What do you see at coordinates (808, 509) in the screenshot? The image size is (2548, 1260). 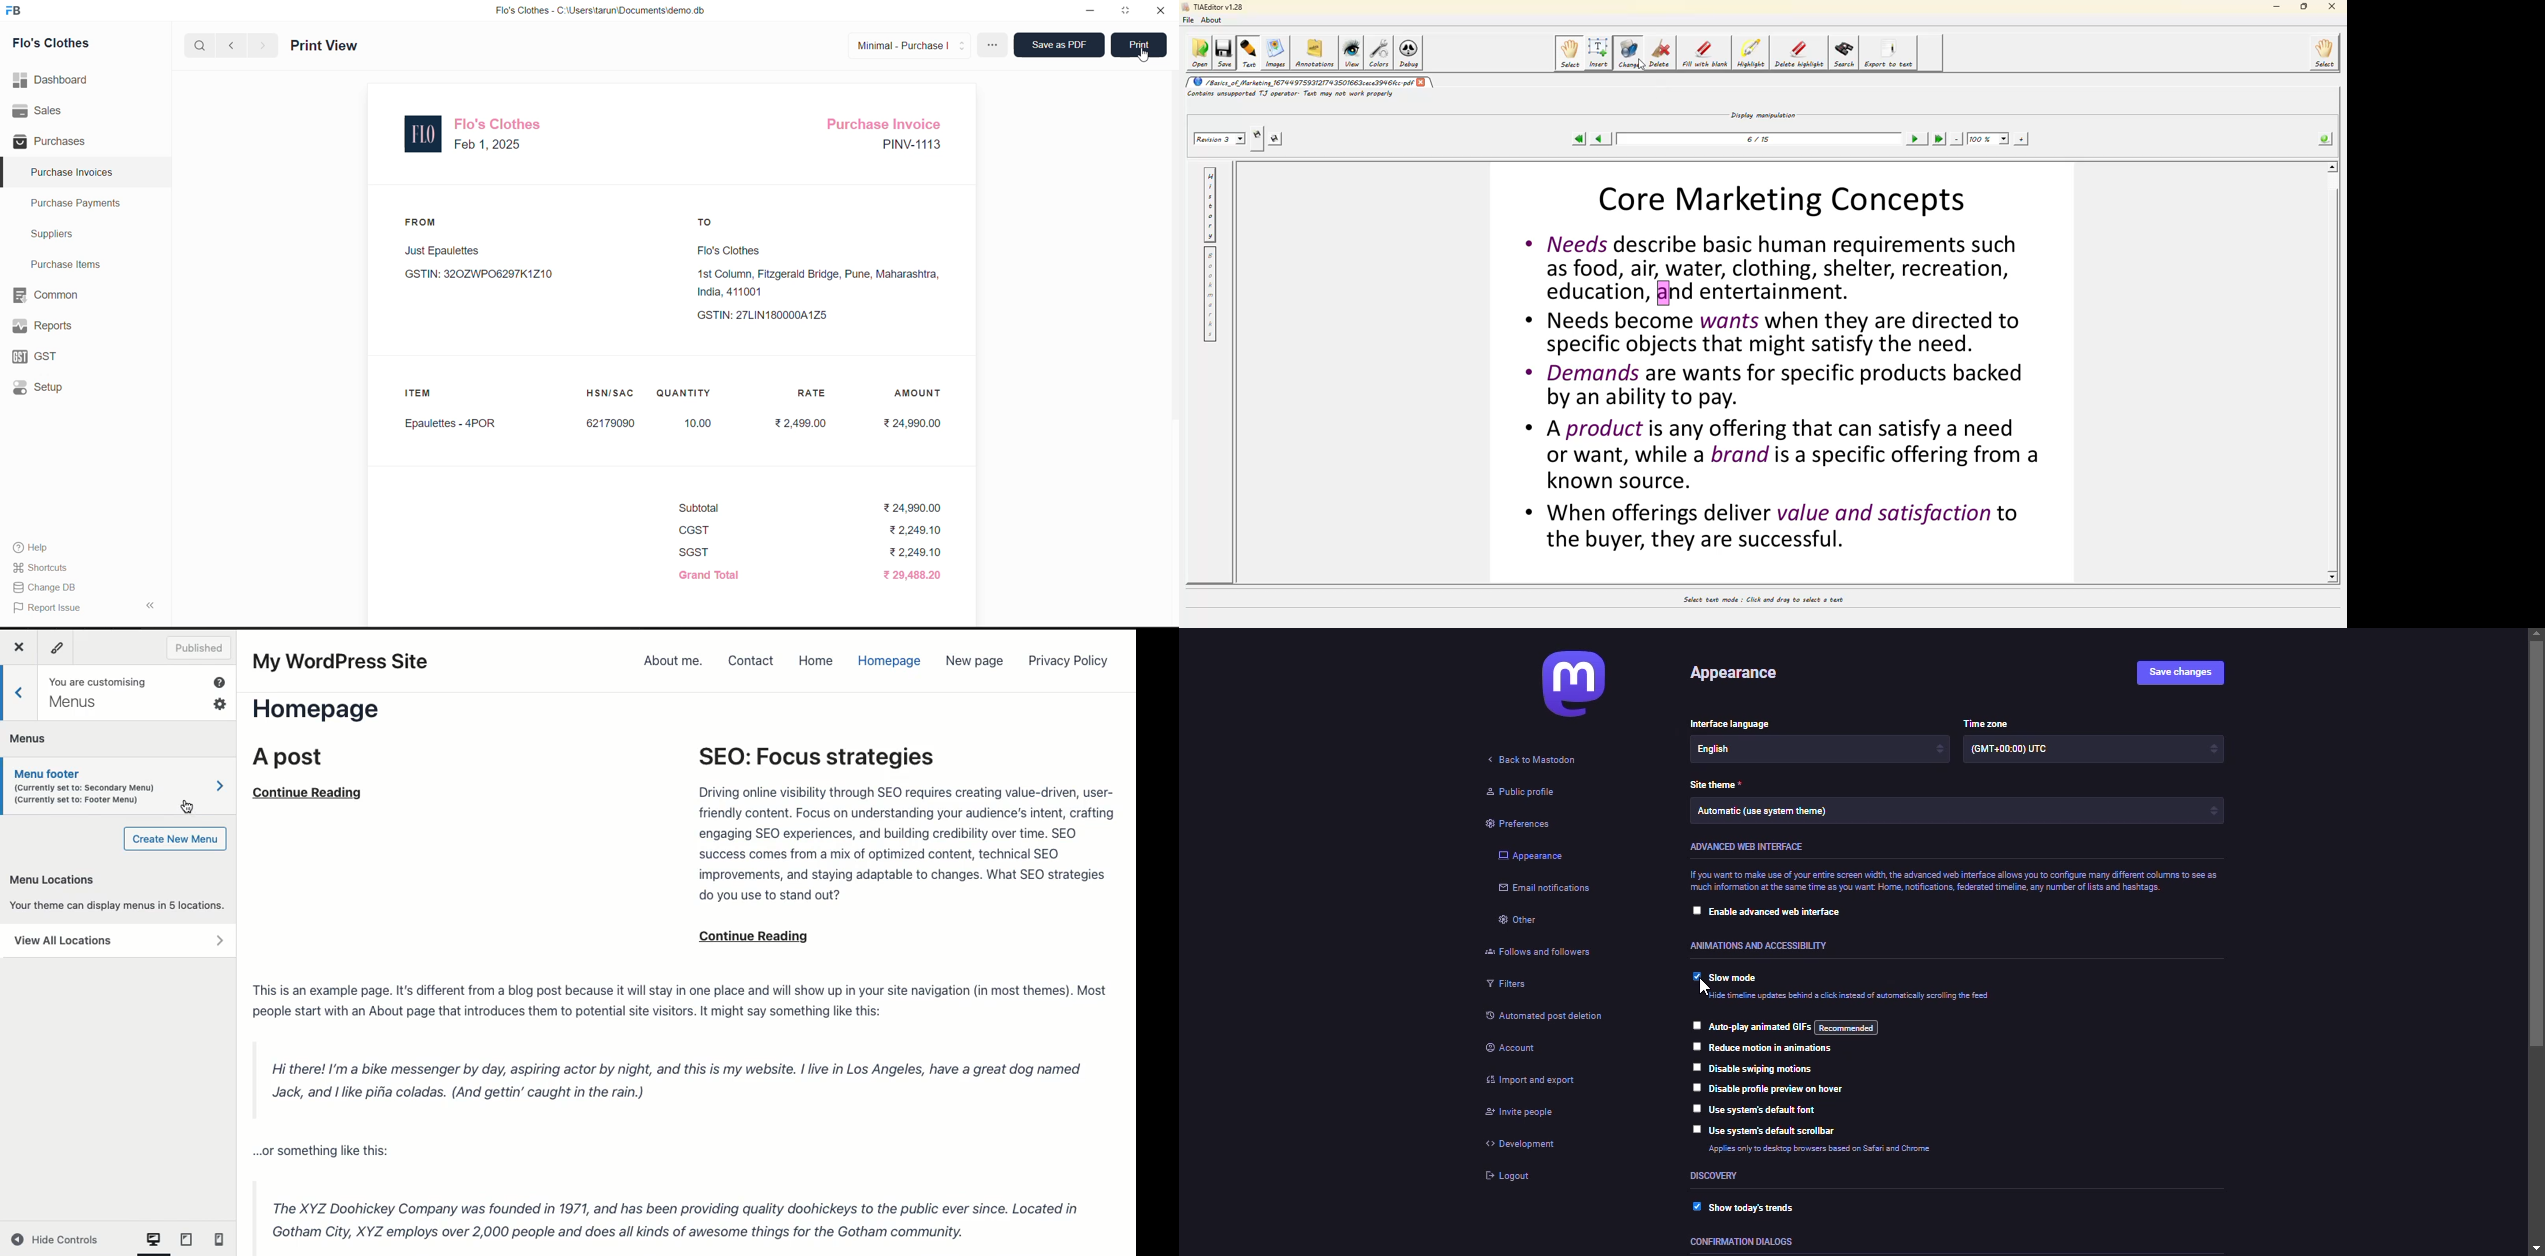 I see `Subtotal ₹24,990.00` at bounding box center [808, 509].